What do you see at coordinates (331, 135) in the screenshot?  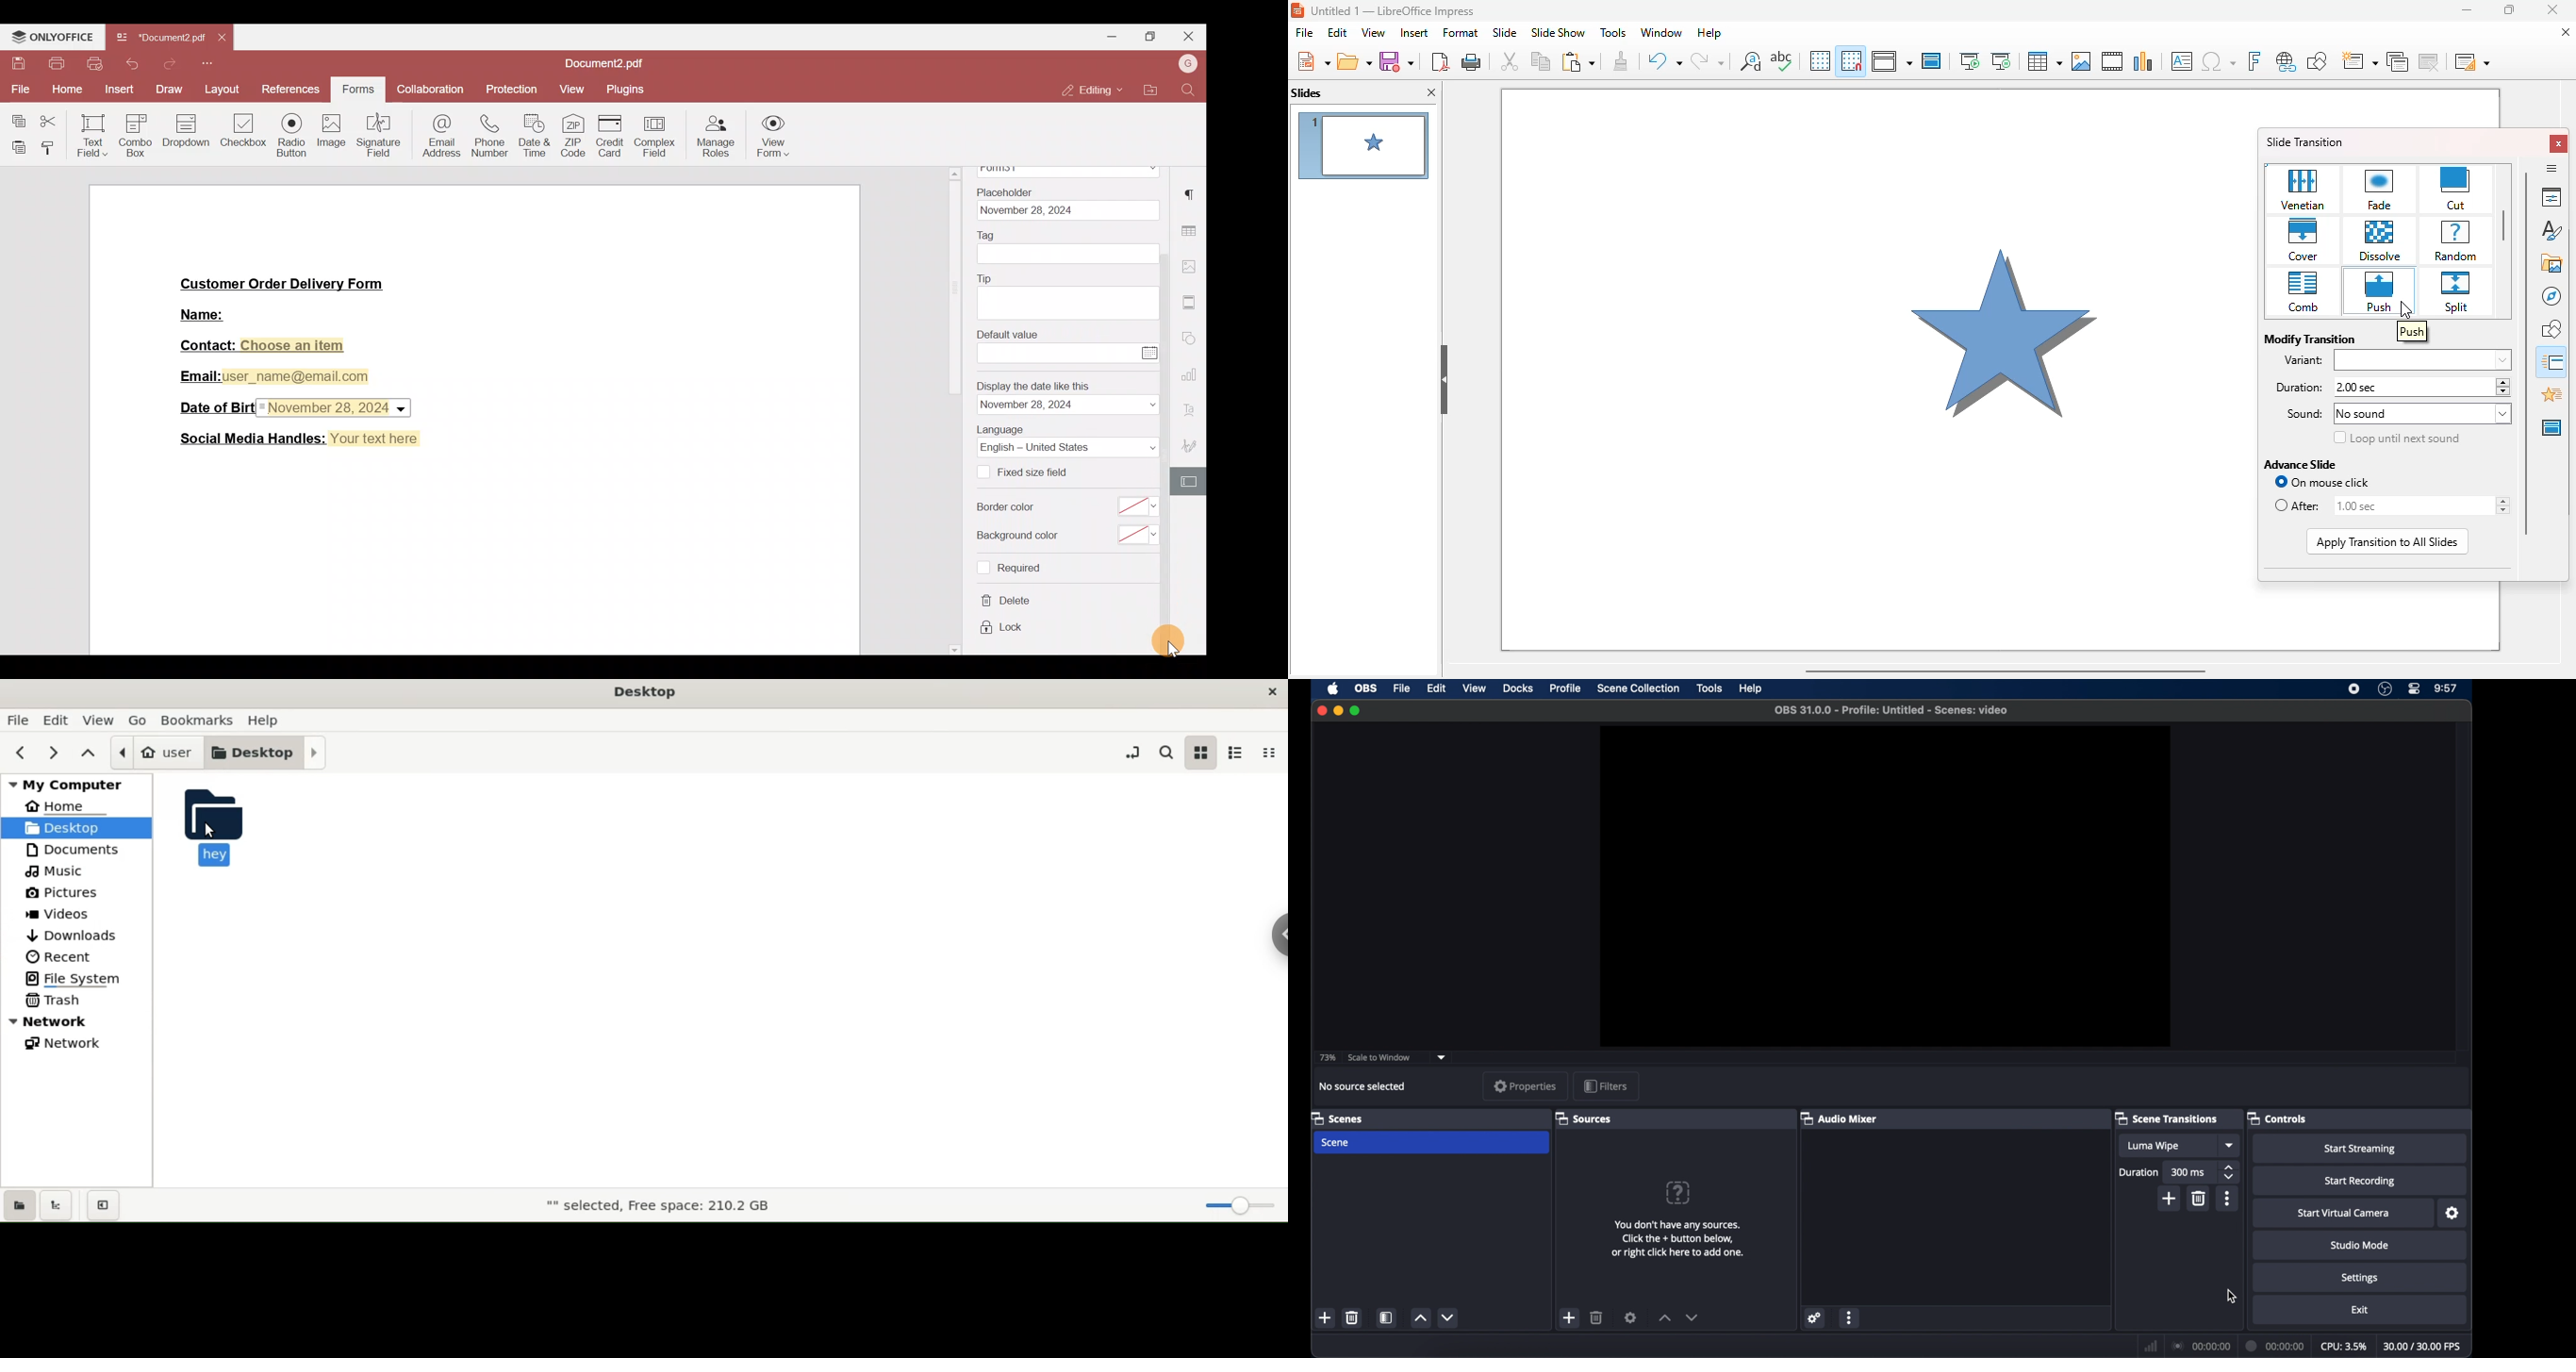 I see `Image` at bounding box center [331, 135].